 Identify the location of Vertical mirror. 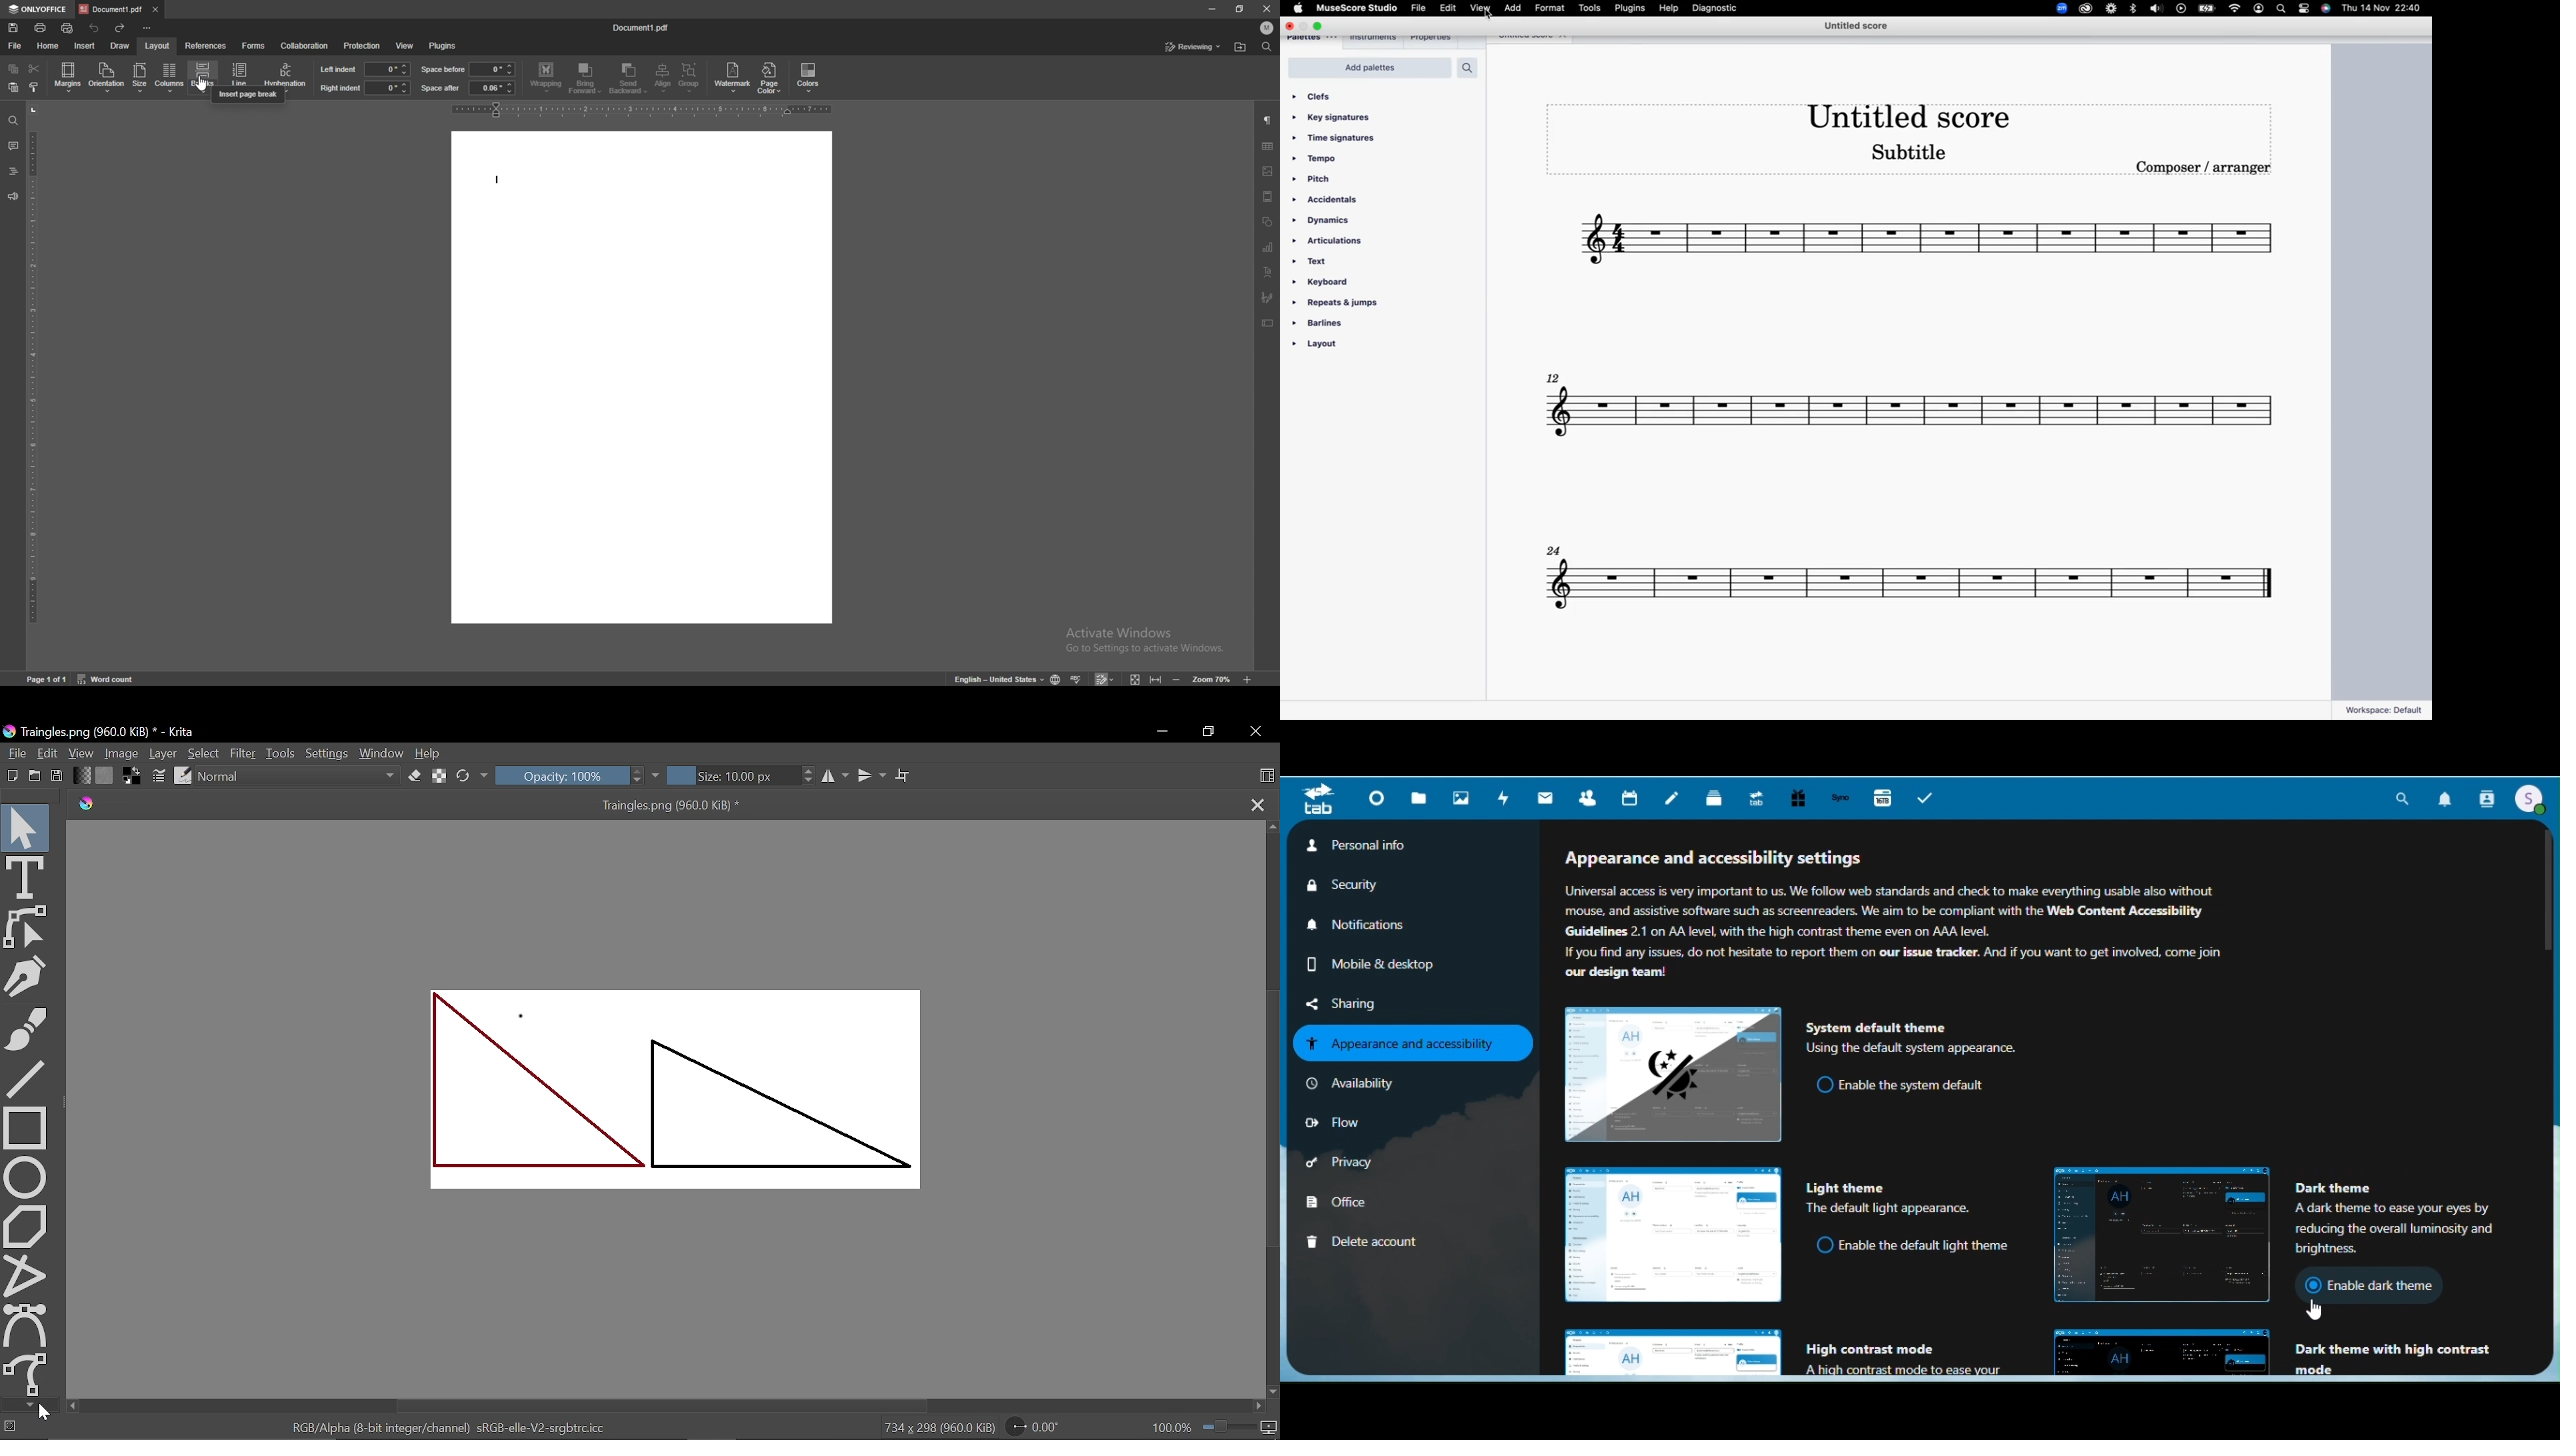
(872, 778).